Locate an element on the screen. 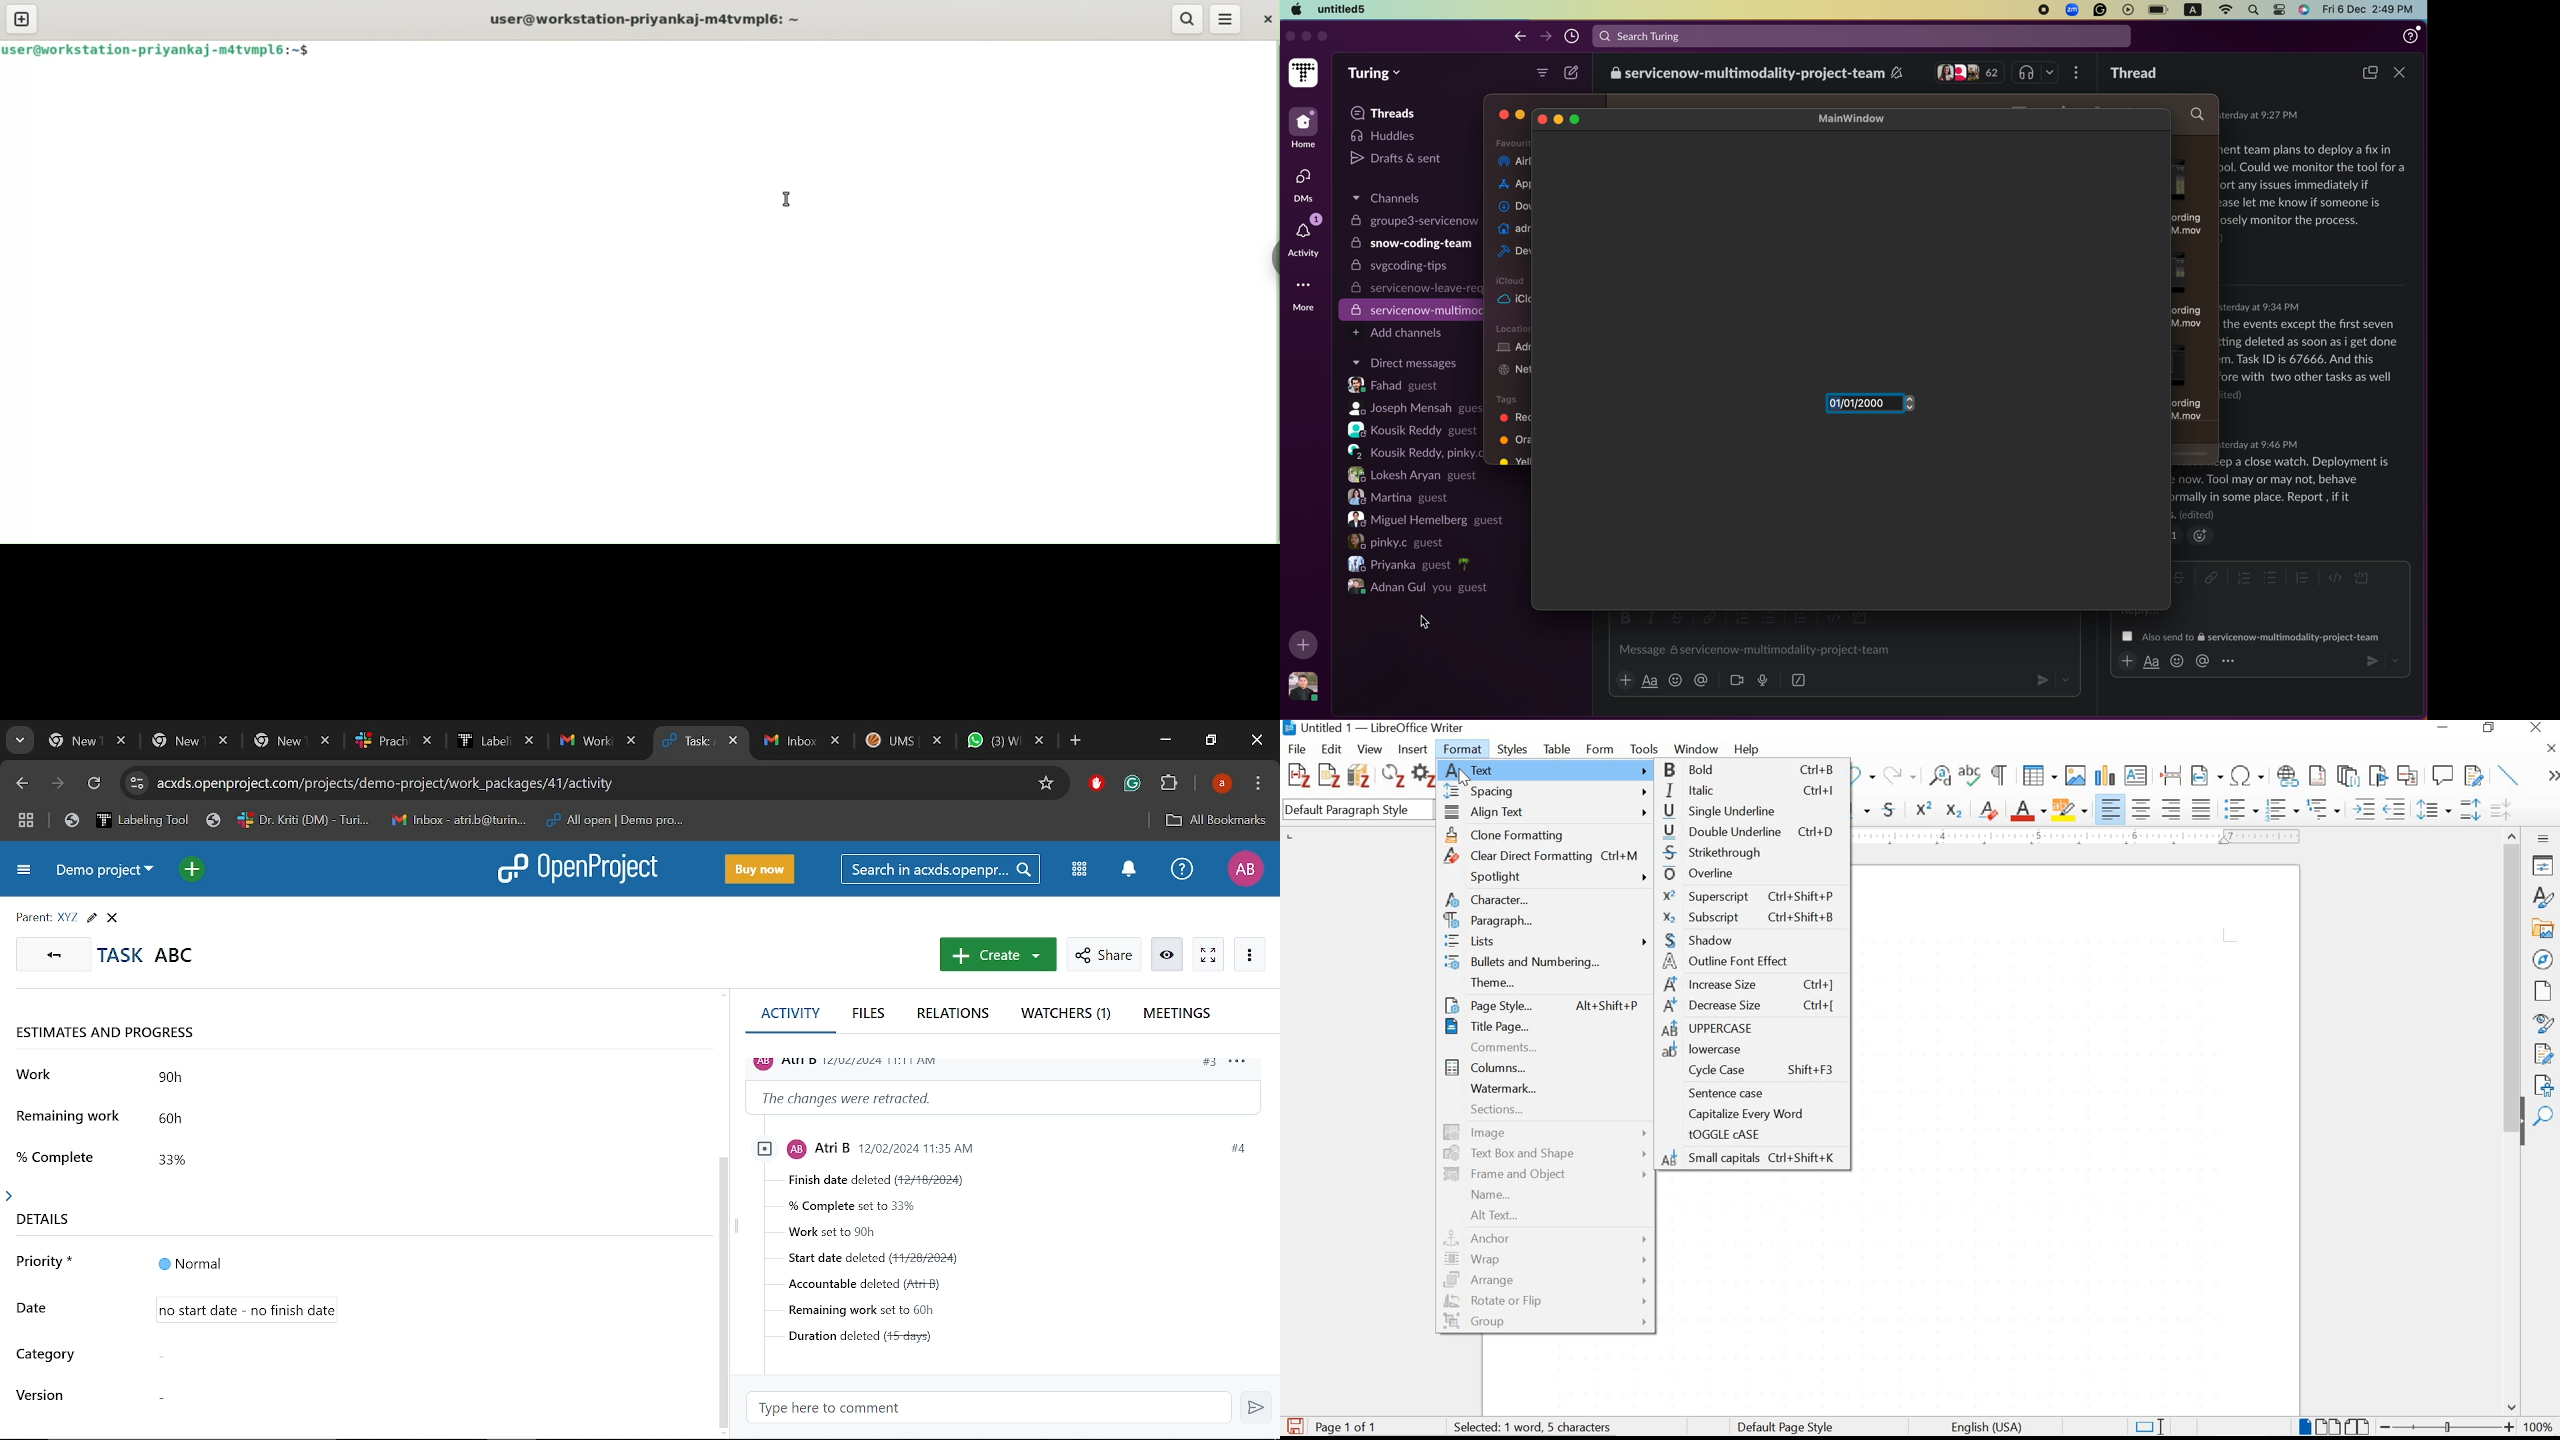 The height and width of the screenshot is (1456, 2576). #4 is located at coordinates (1236, 1148).